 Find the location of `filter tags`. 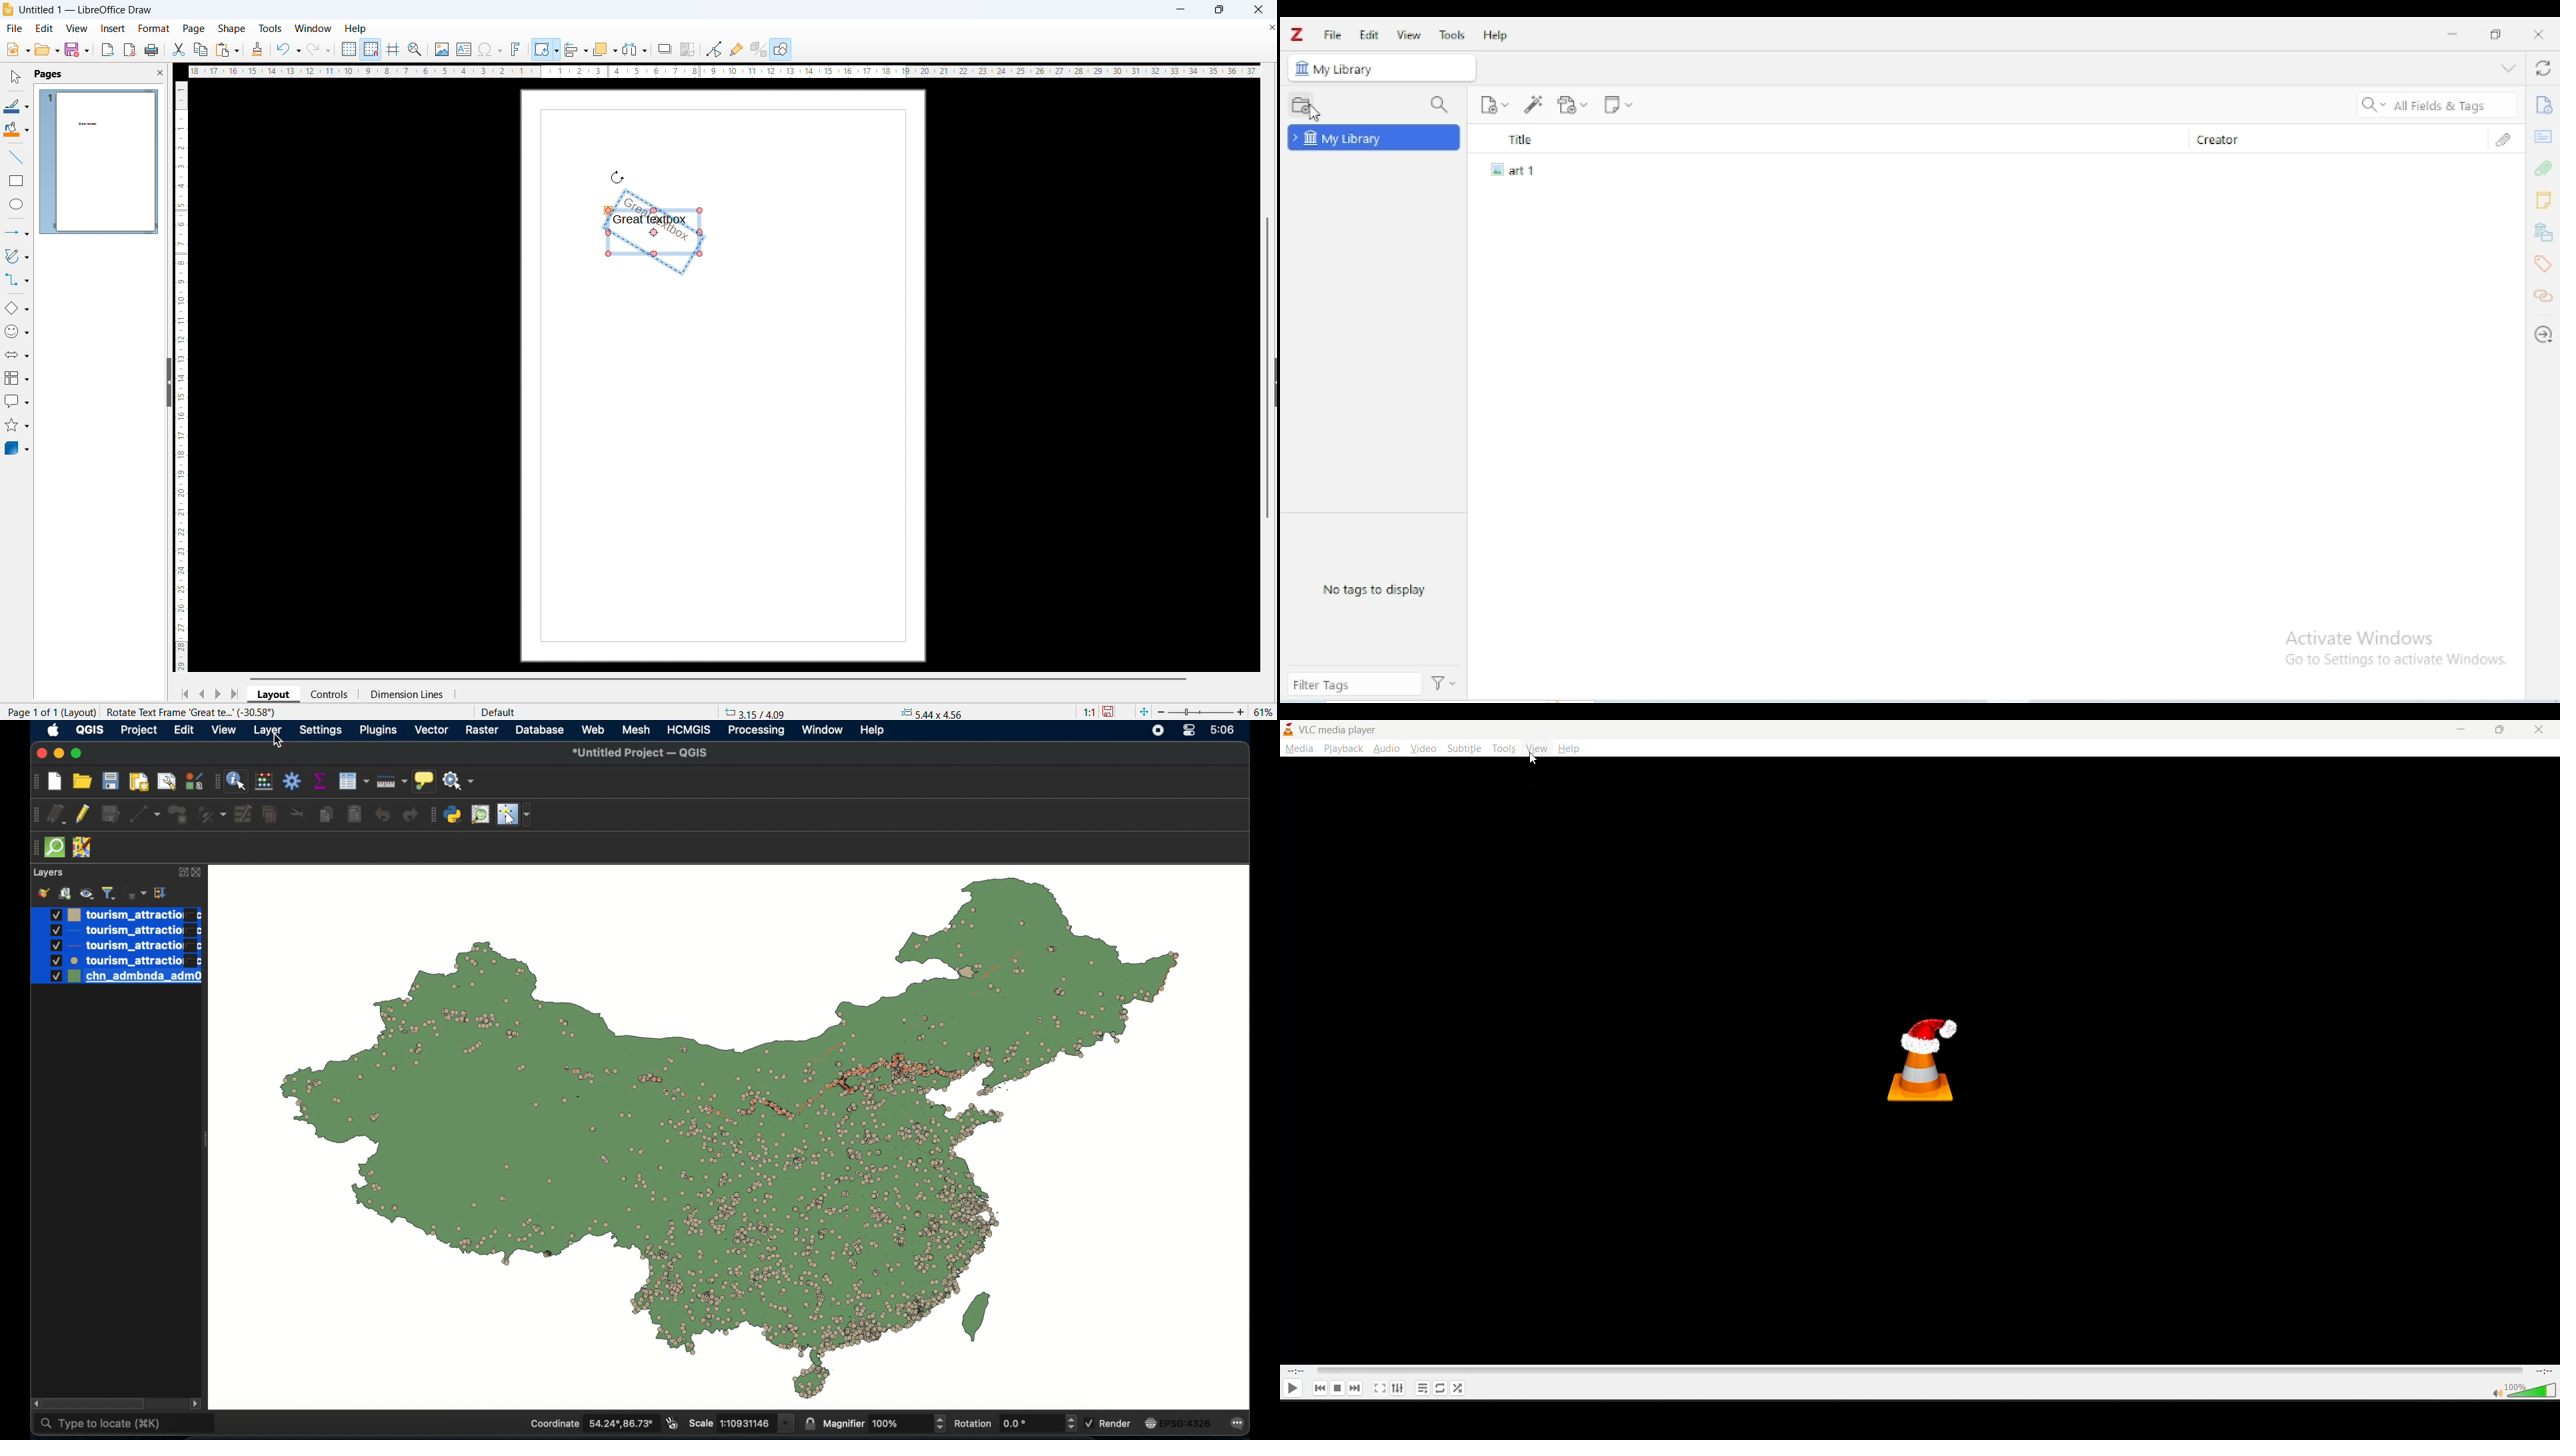

filter tags is located at coordinates (1354, 685).